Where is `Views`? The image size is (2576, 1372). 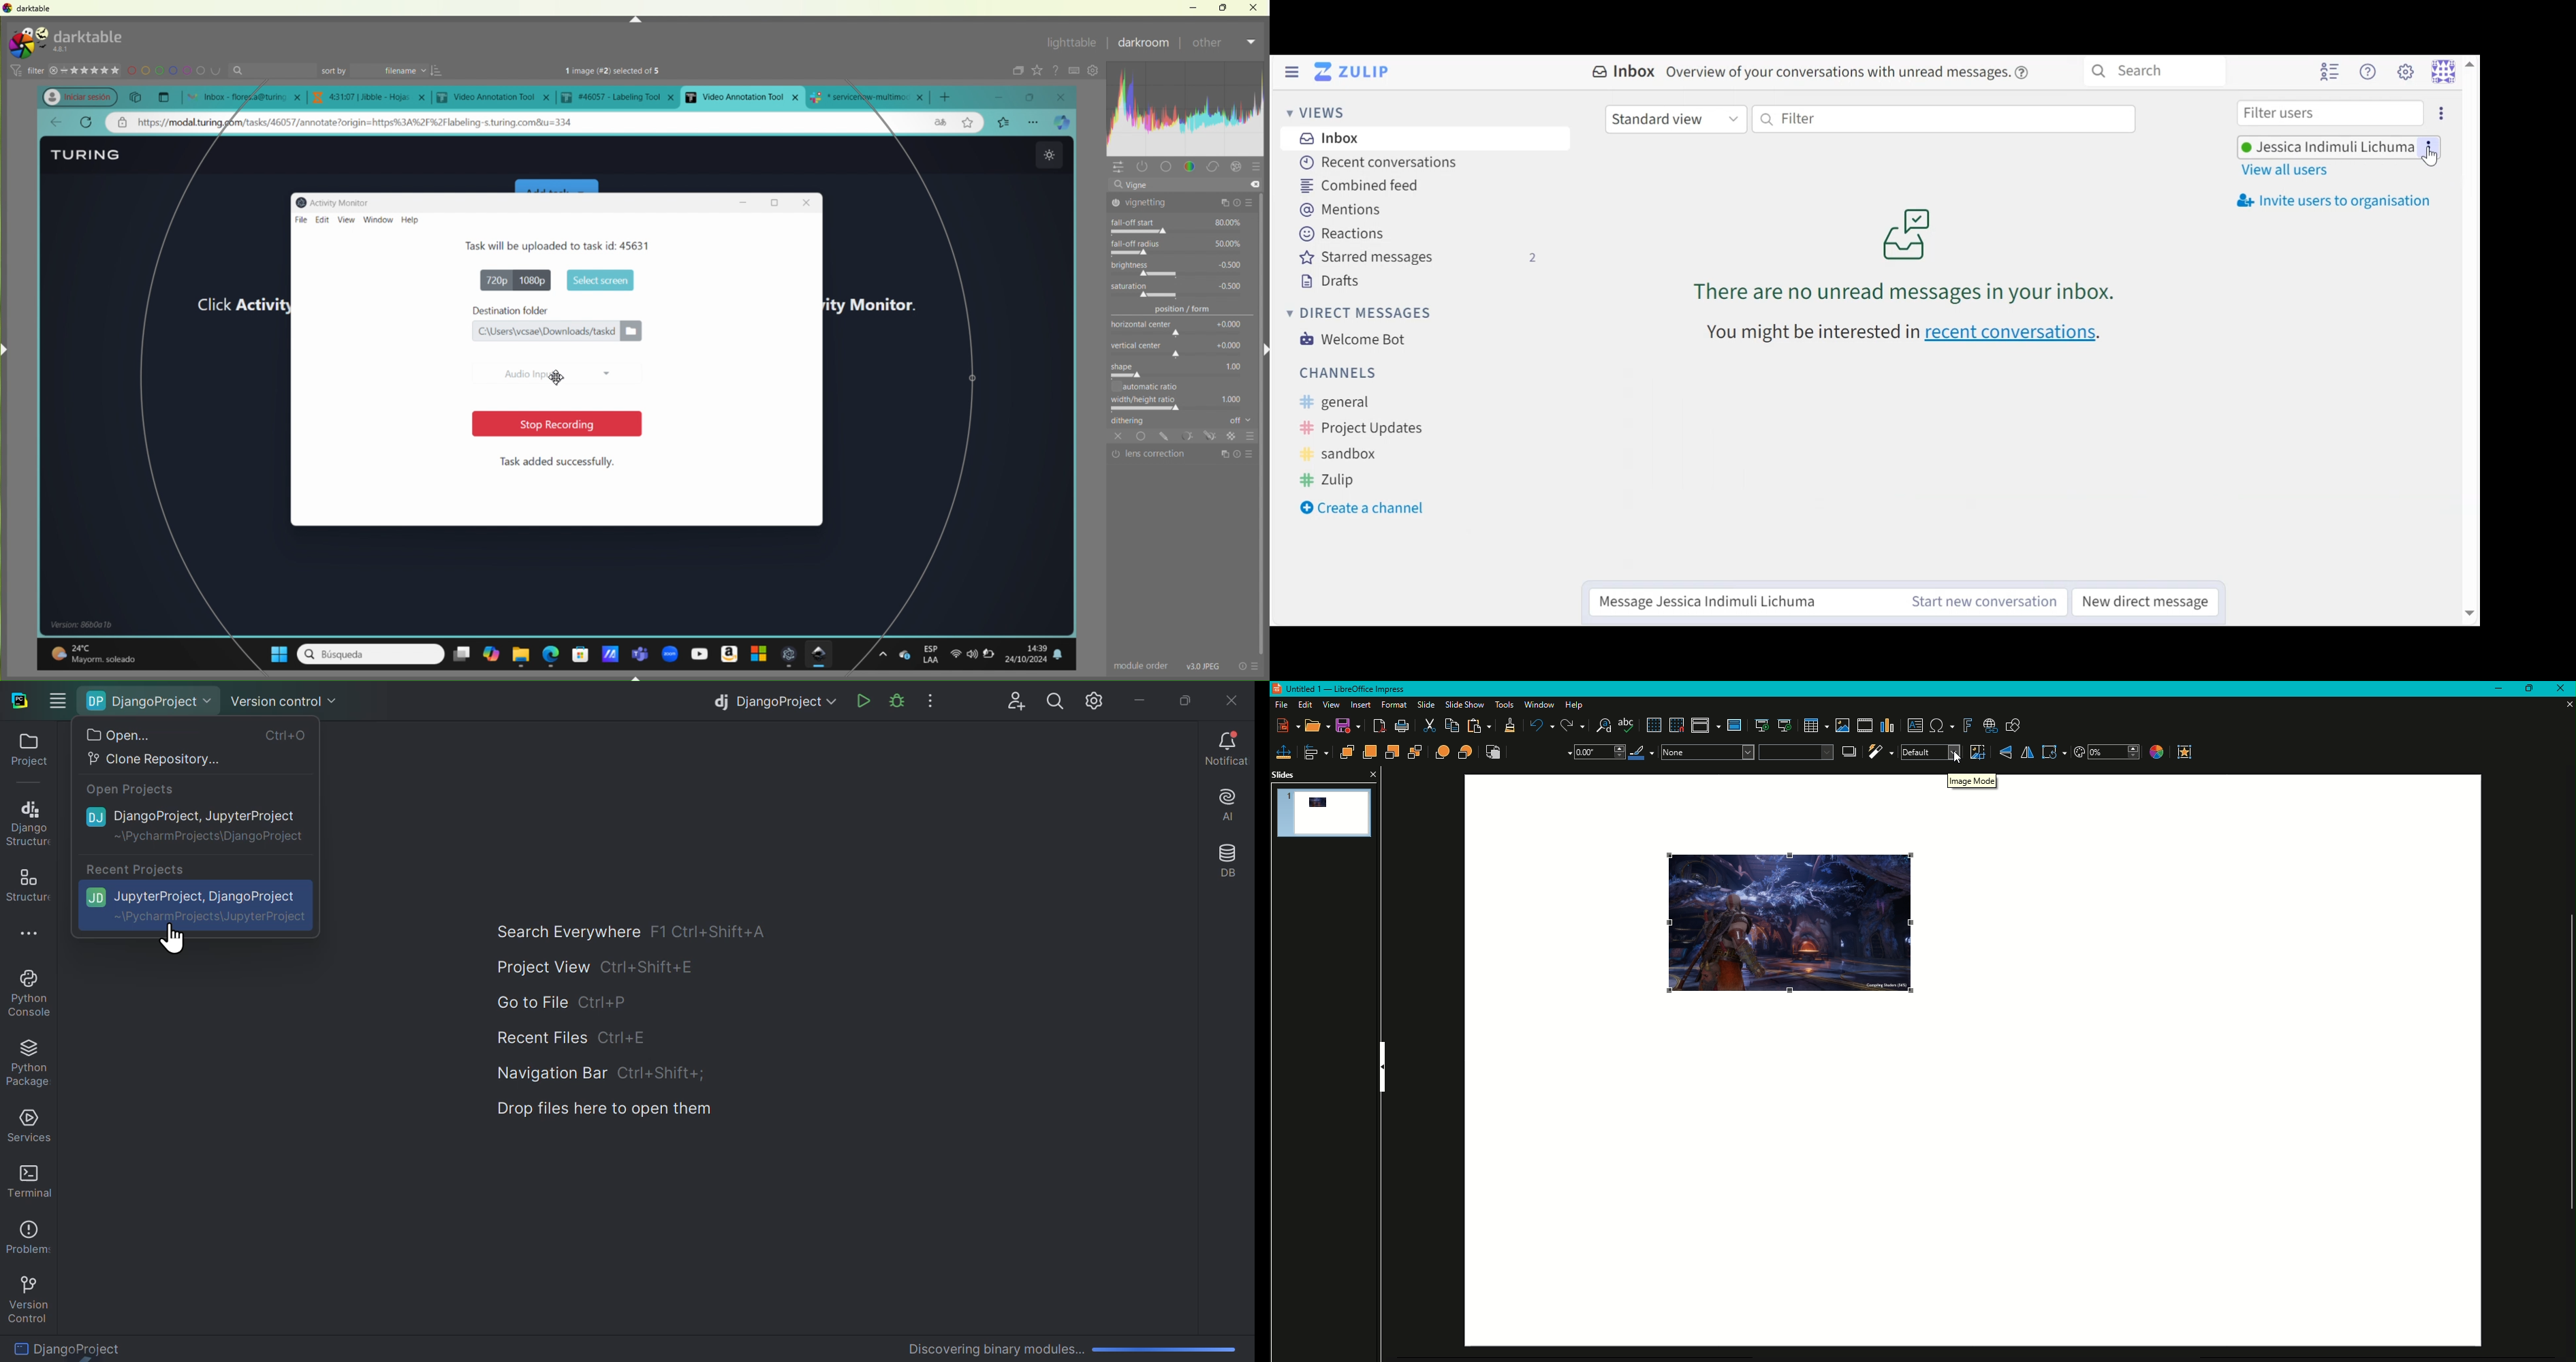 Views is located at coordinates (1319, 114).